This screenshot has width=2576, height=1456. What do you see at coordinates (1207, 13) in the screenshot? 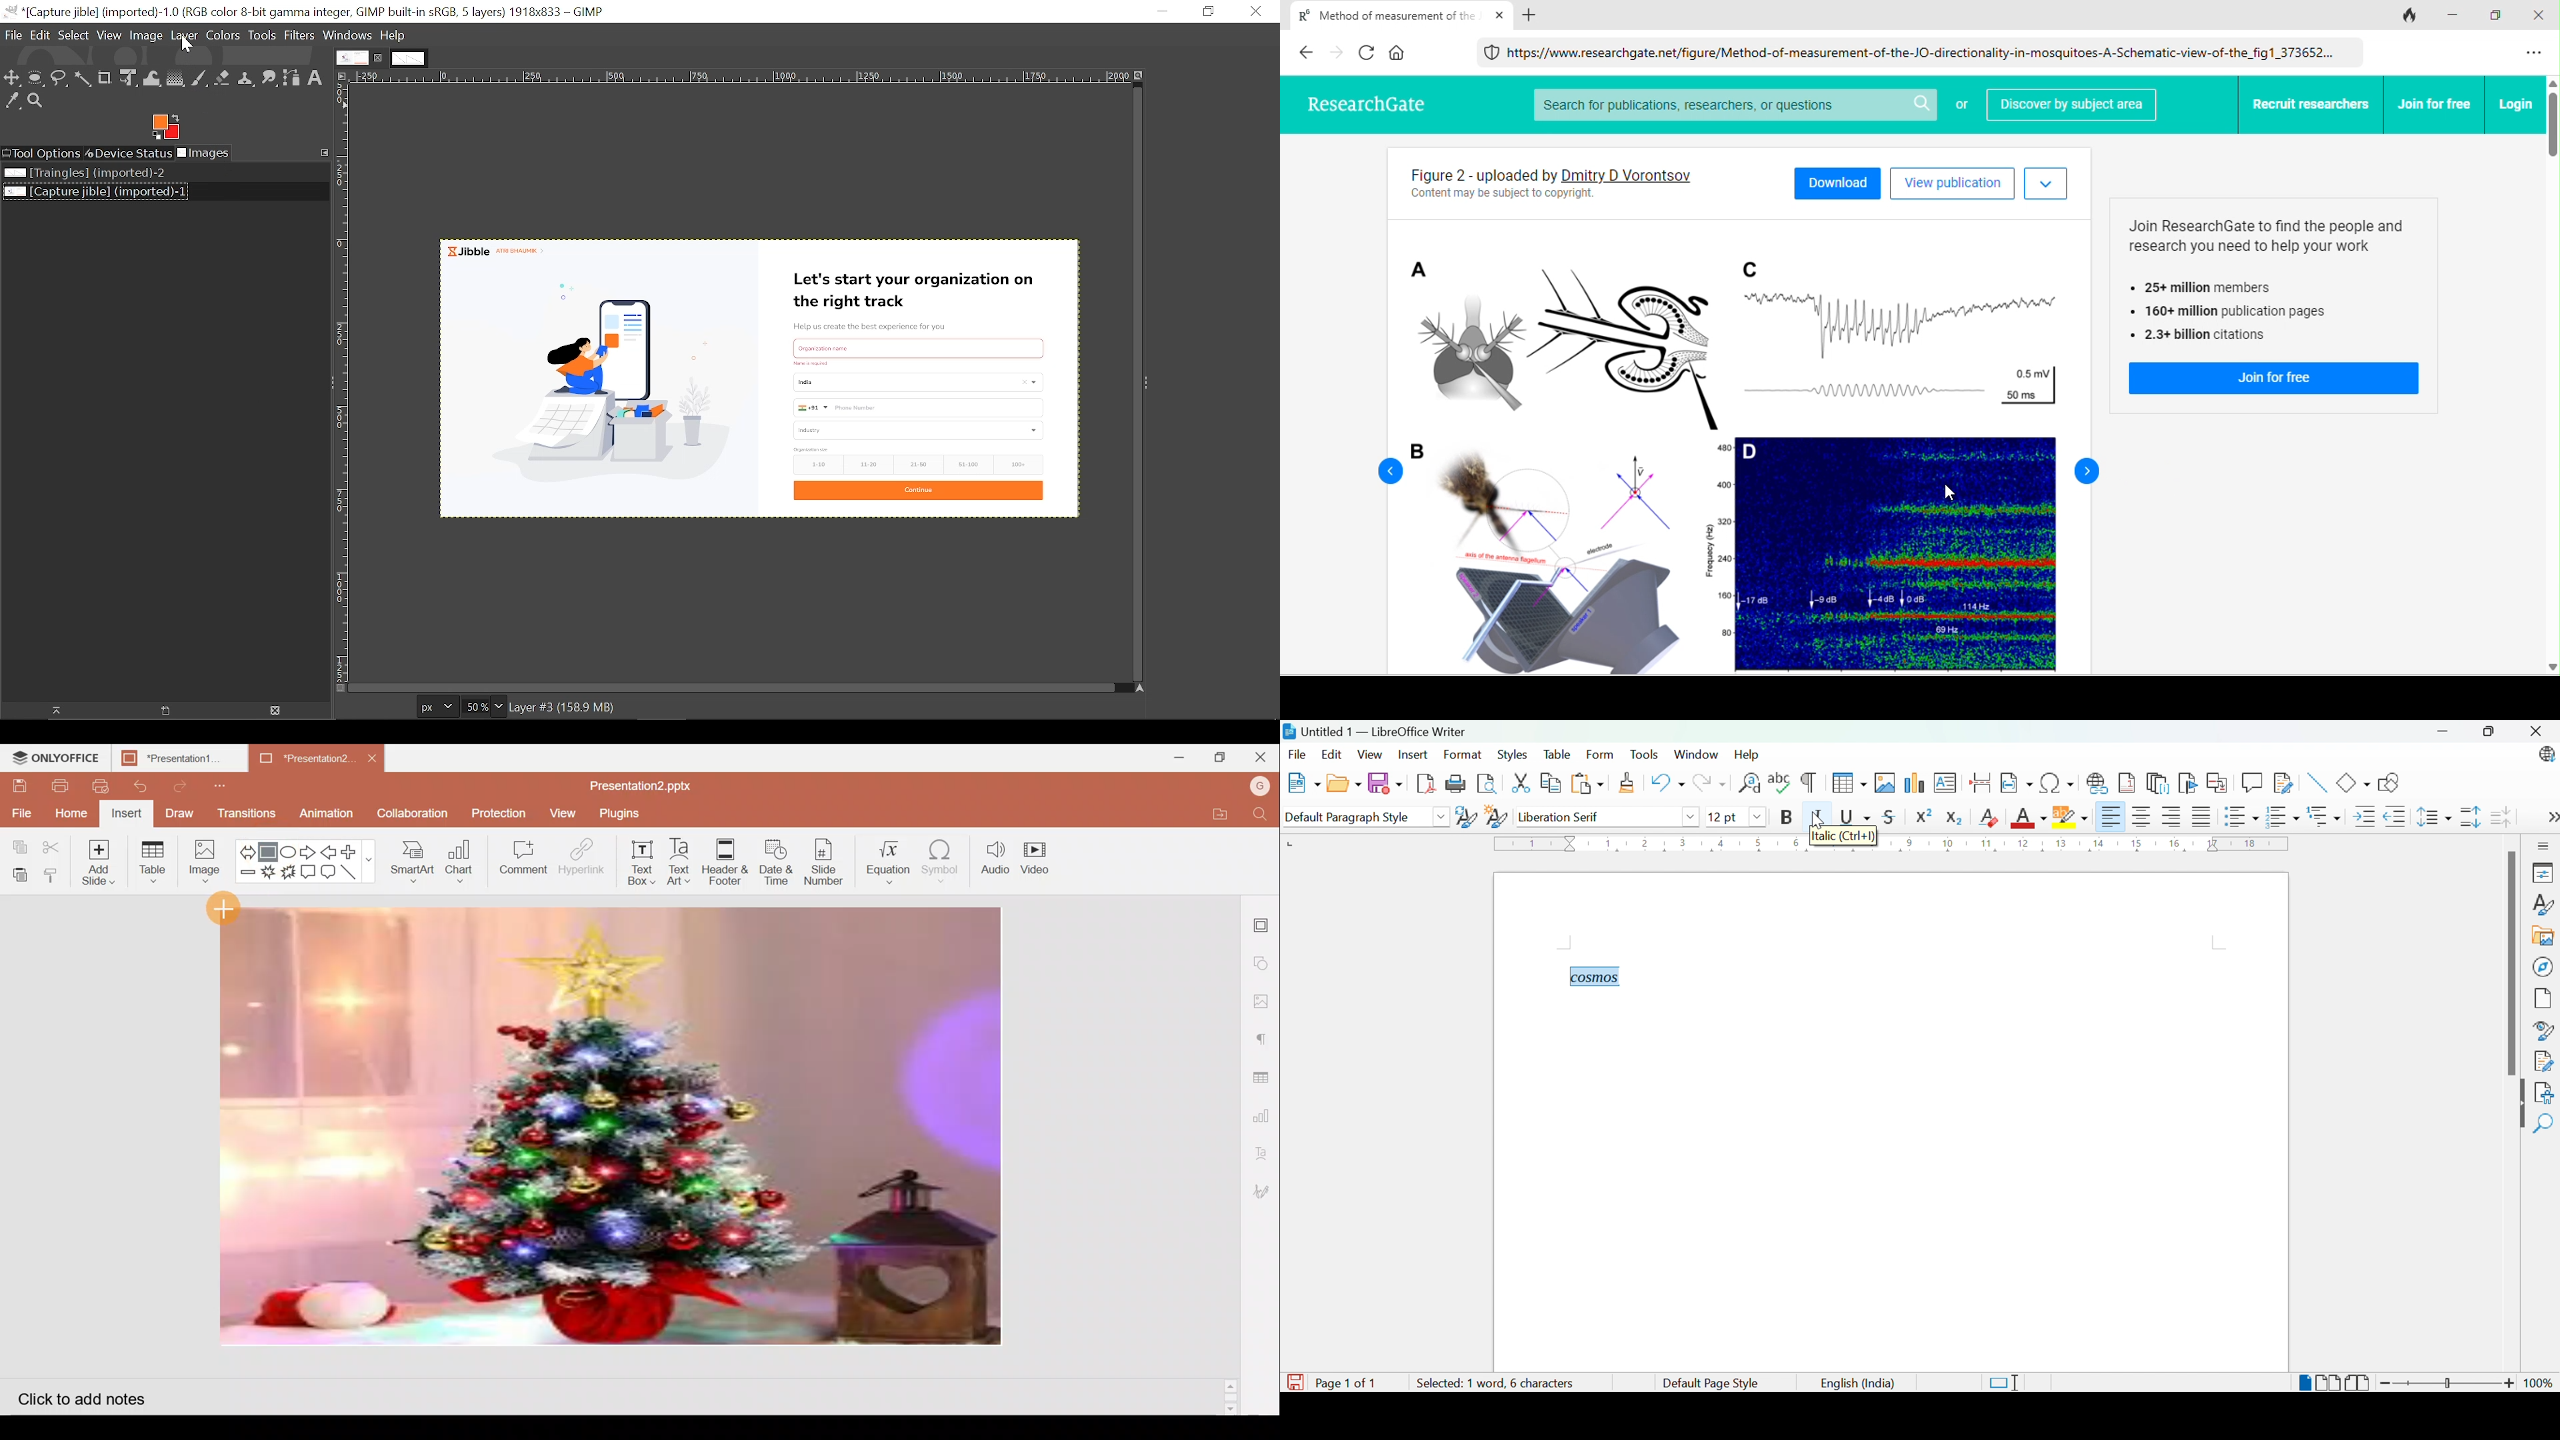
I see `Restore down` at bounding box center [1207, 13].